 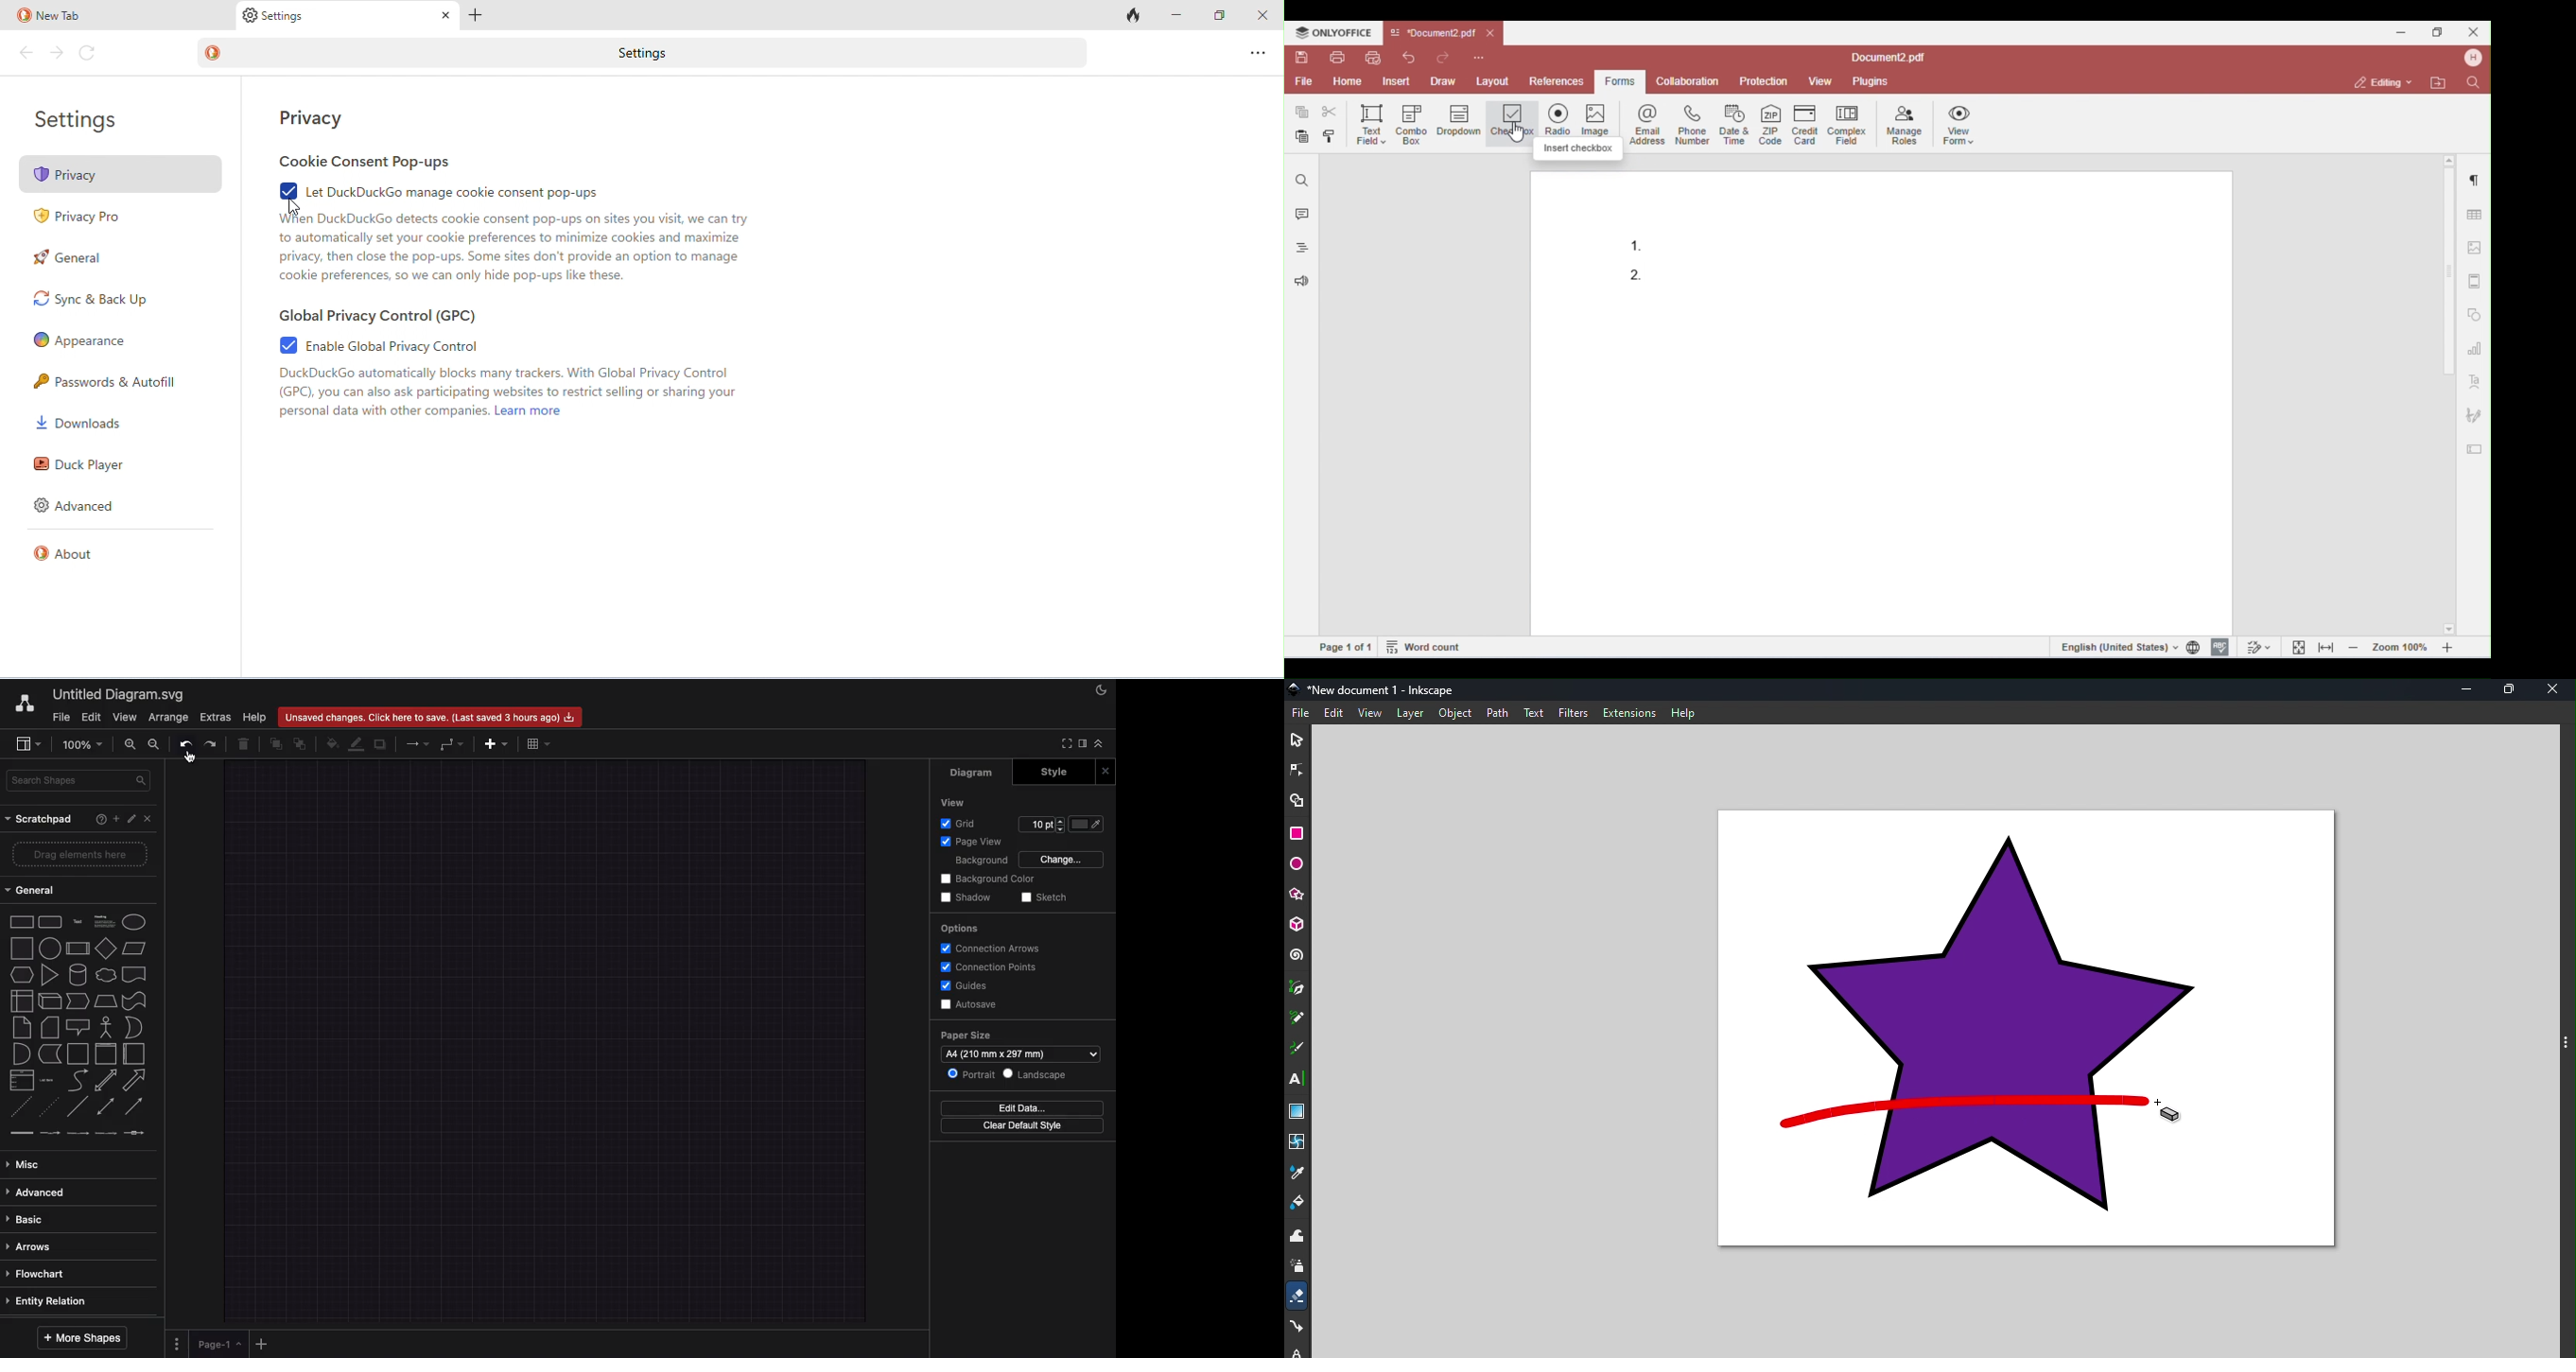 What do you see at coordinates (1630, 713) in the screenshot?
I see `extensions` at bounding box center [1630, 713].